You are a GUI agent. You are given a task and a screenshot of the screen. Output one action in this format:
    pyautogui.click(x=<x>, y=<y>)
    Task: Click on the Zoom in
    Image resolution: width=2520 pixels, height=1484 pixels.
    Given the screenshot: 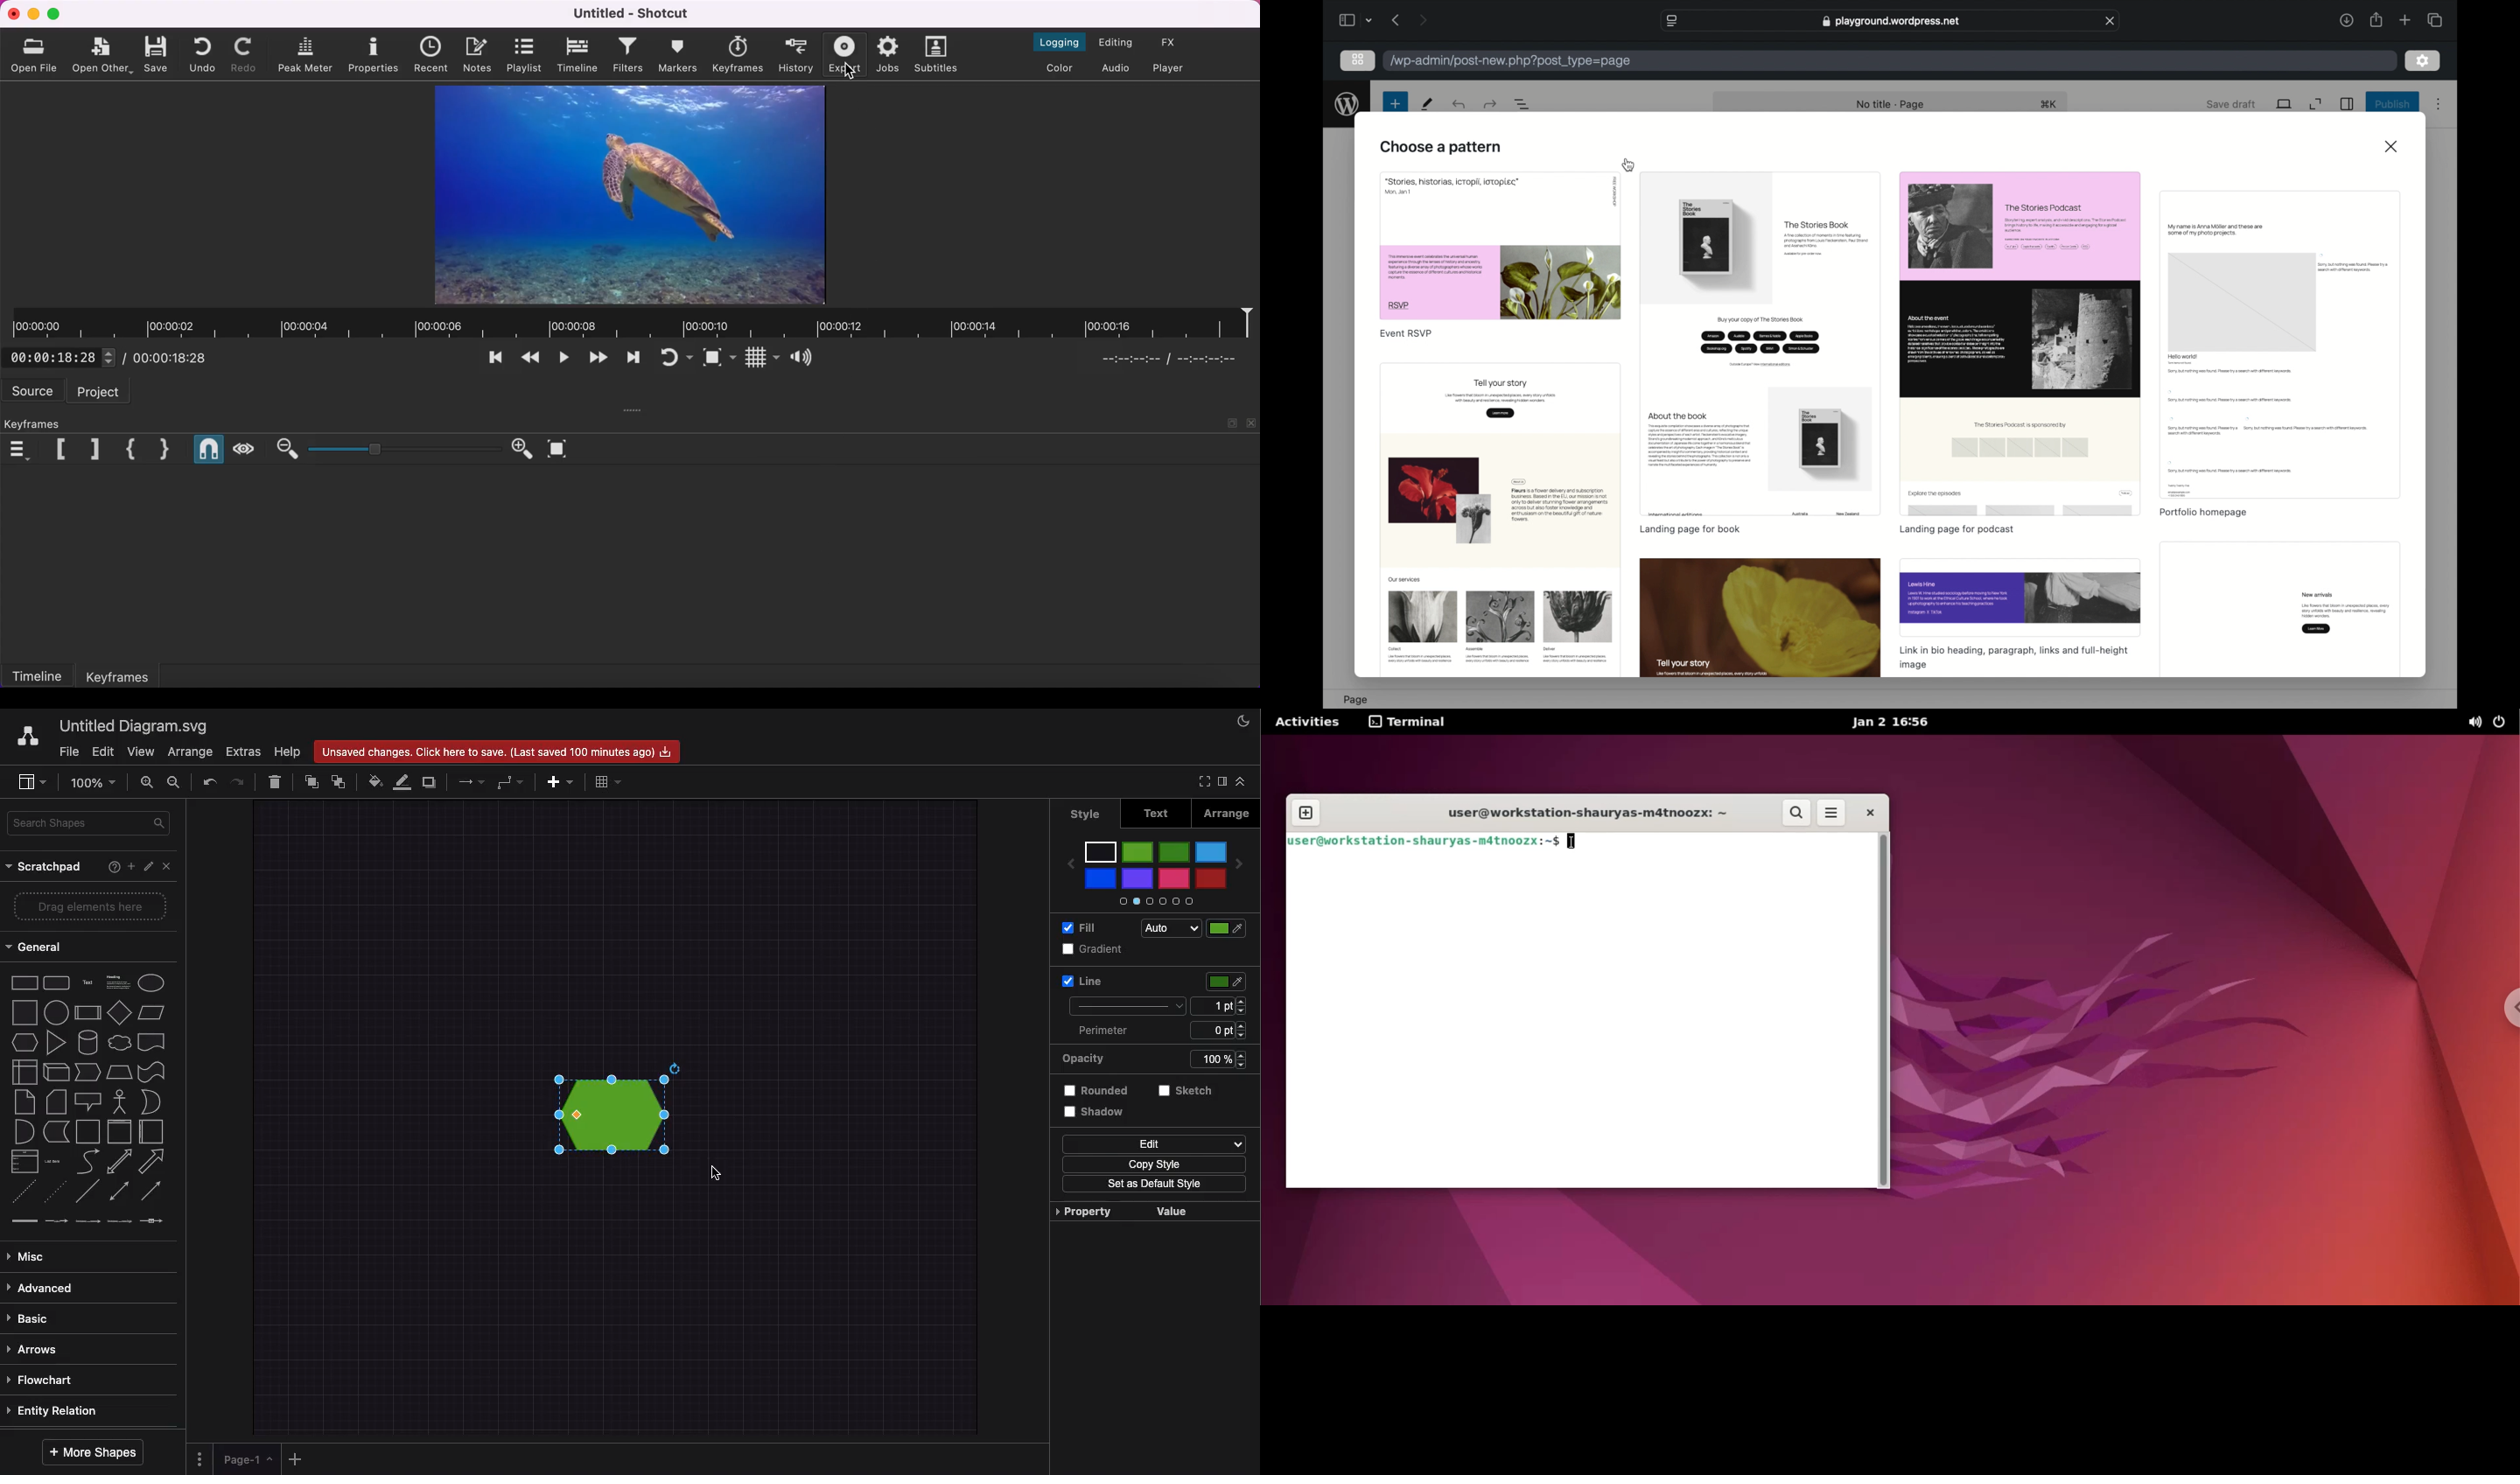 What is the action you would take?
    pyautogui.click(x=148, y=783)
    